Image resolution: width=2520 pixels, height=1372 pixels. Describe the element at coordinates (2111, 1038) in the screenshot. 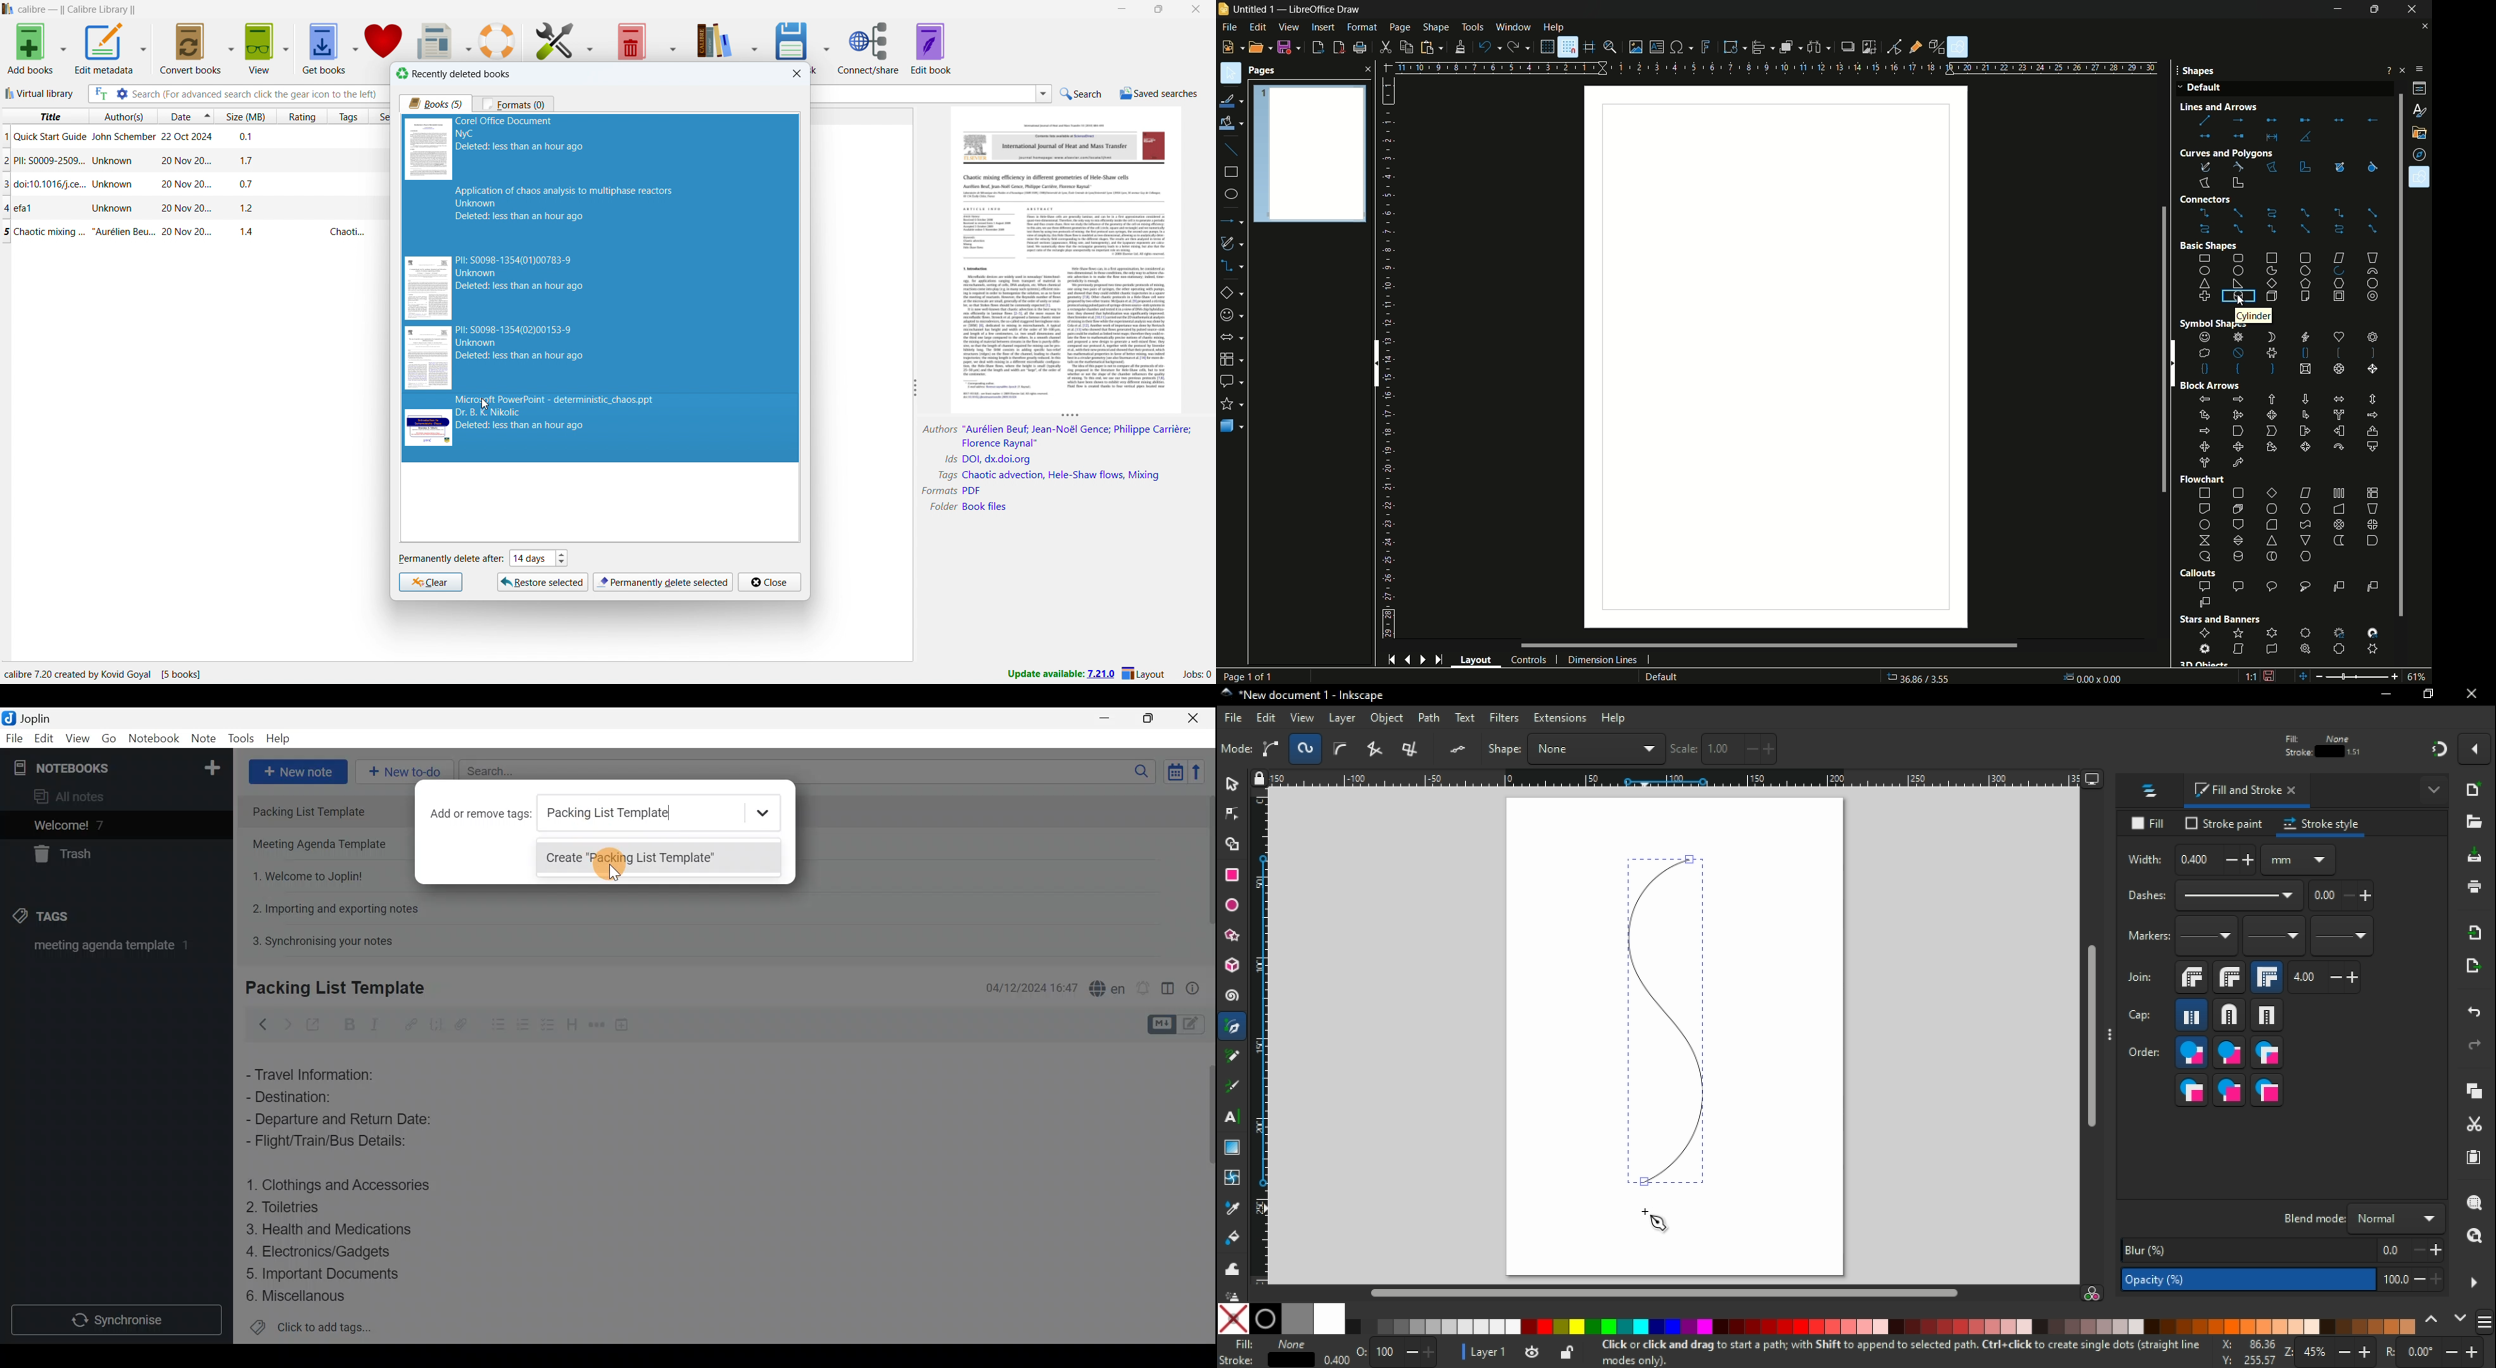

I see `more options` at that location.